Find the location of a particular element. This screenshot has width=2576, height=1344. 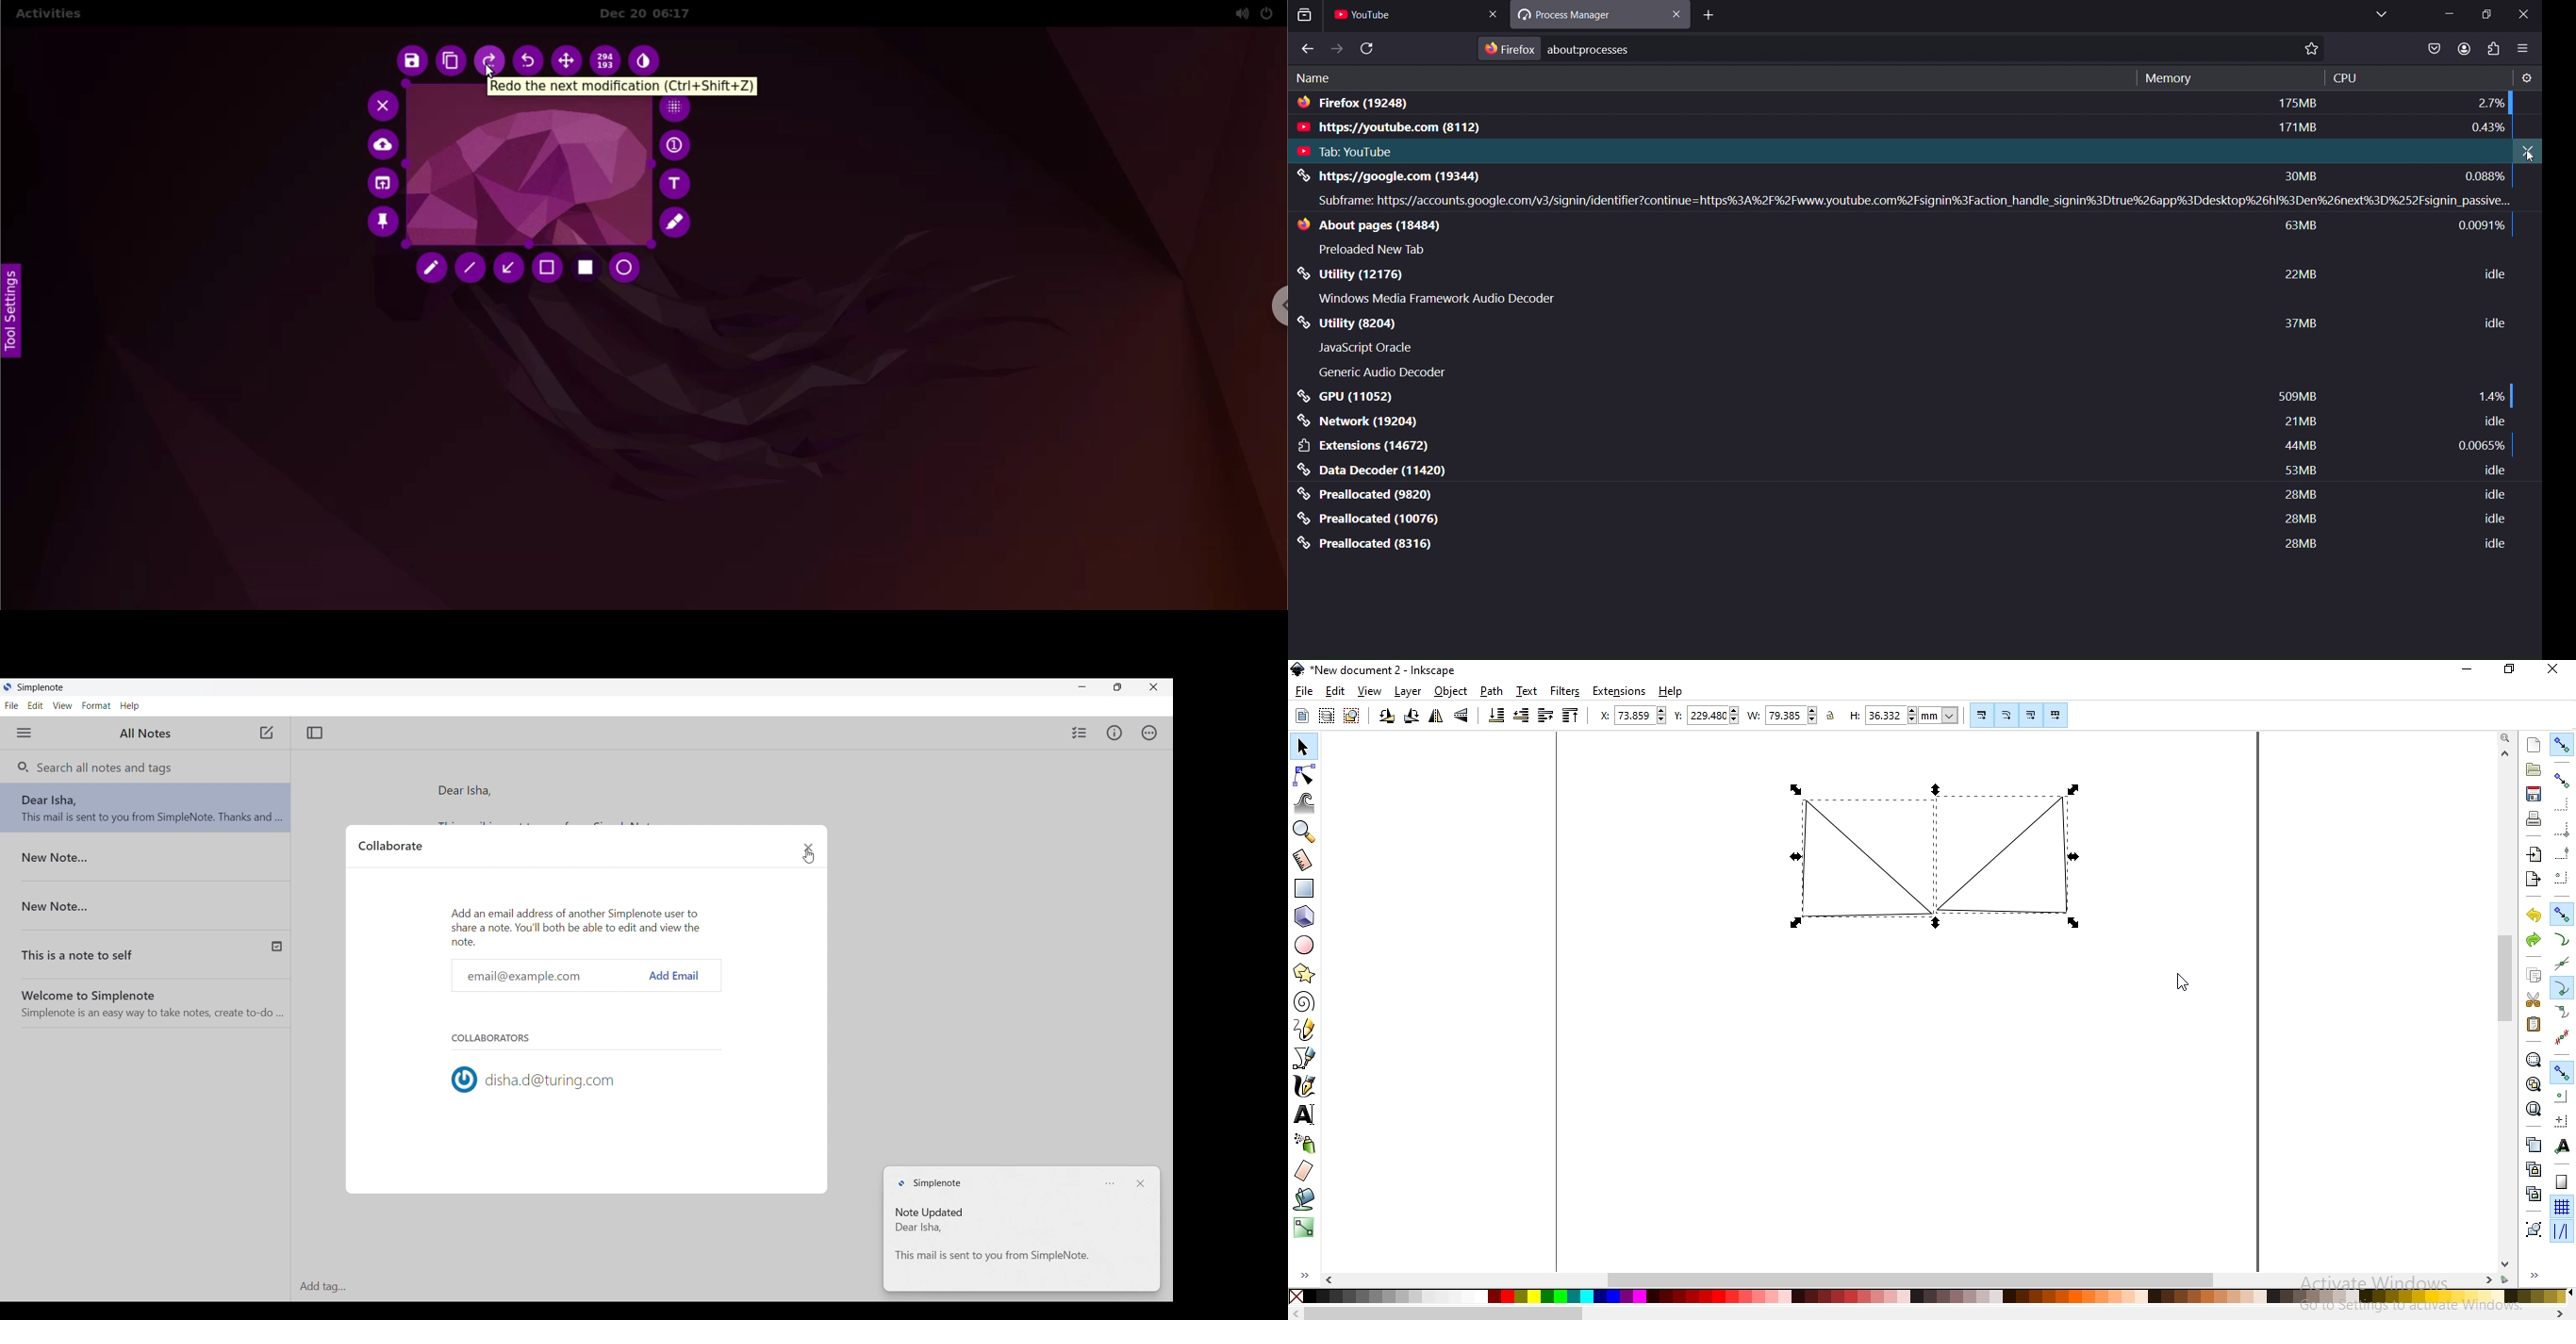

idle is located at coordinates (2492, 273).